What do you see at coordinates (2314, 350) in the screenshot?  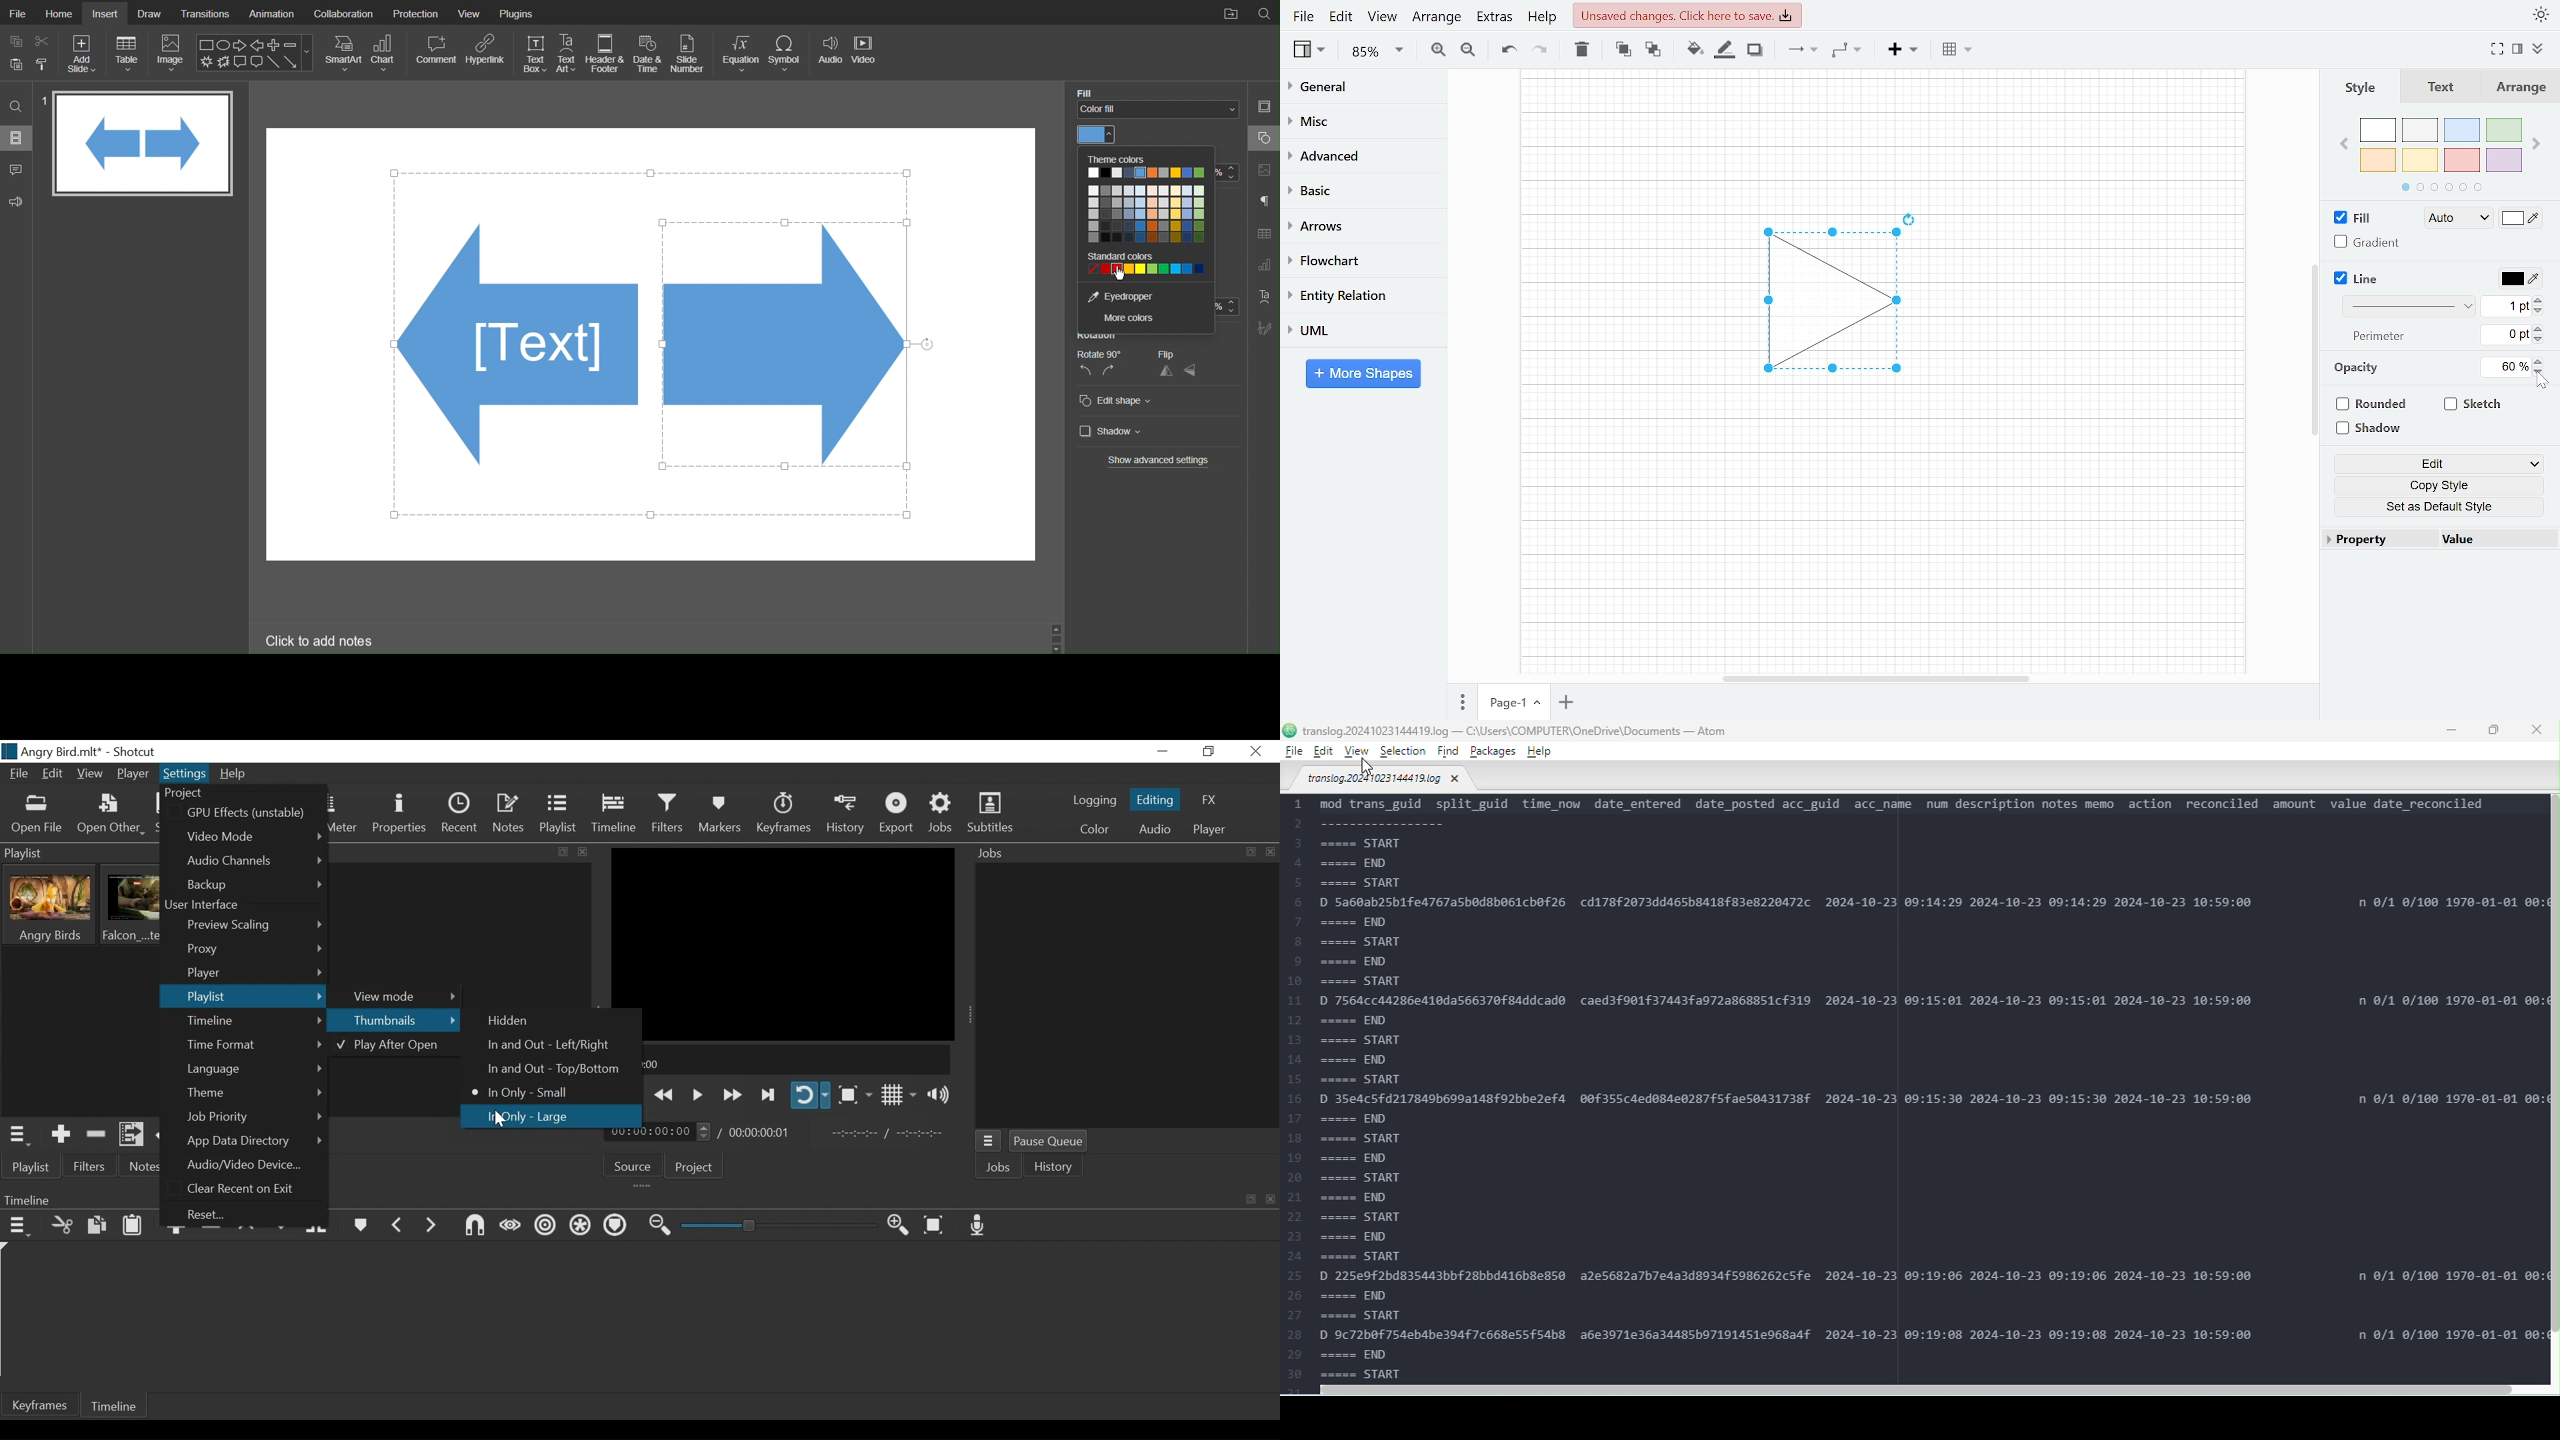 I see `vertical scrollbar` at bounding box center [2314, 350].